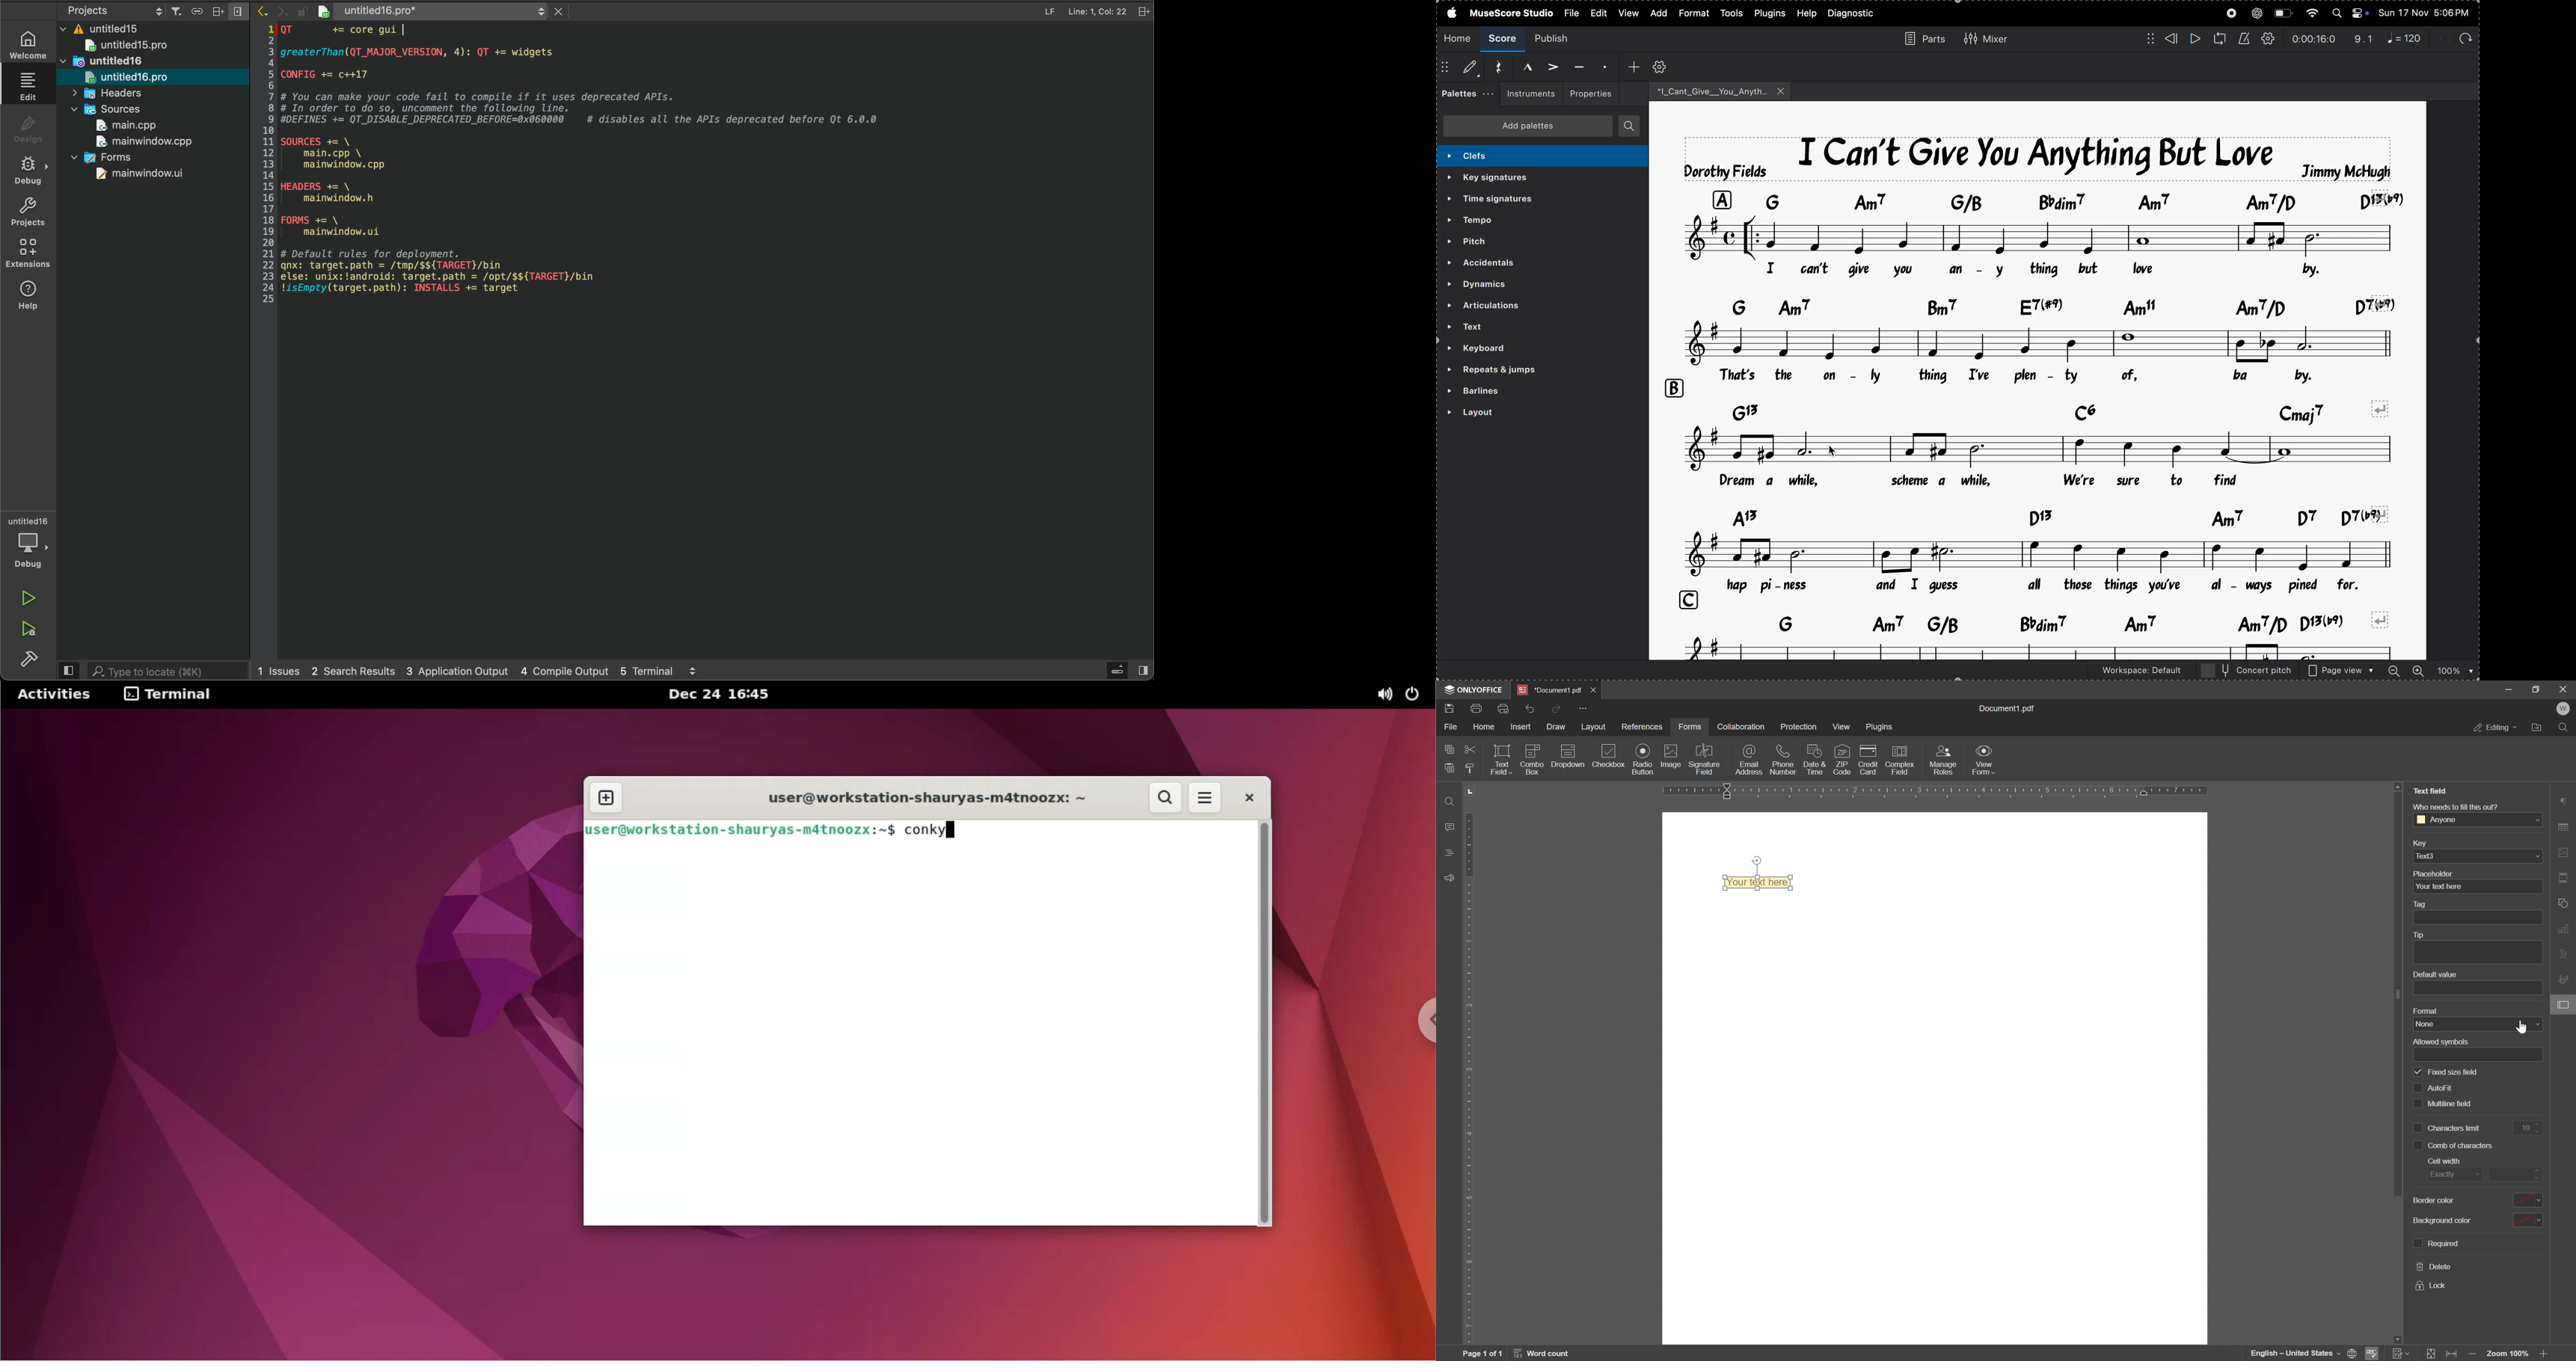  I want to click on cell width, so click(2443, 1161).